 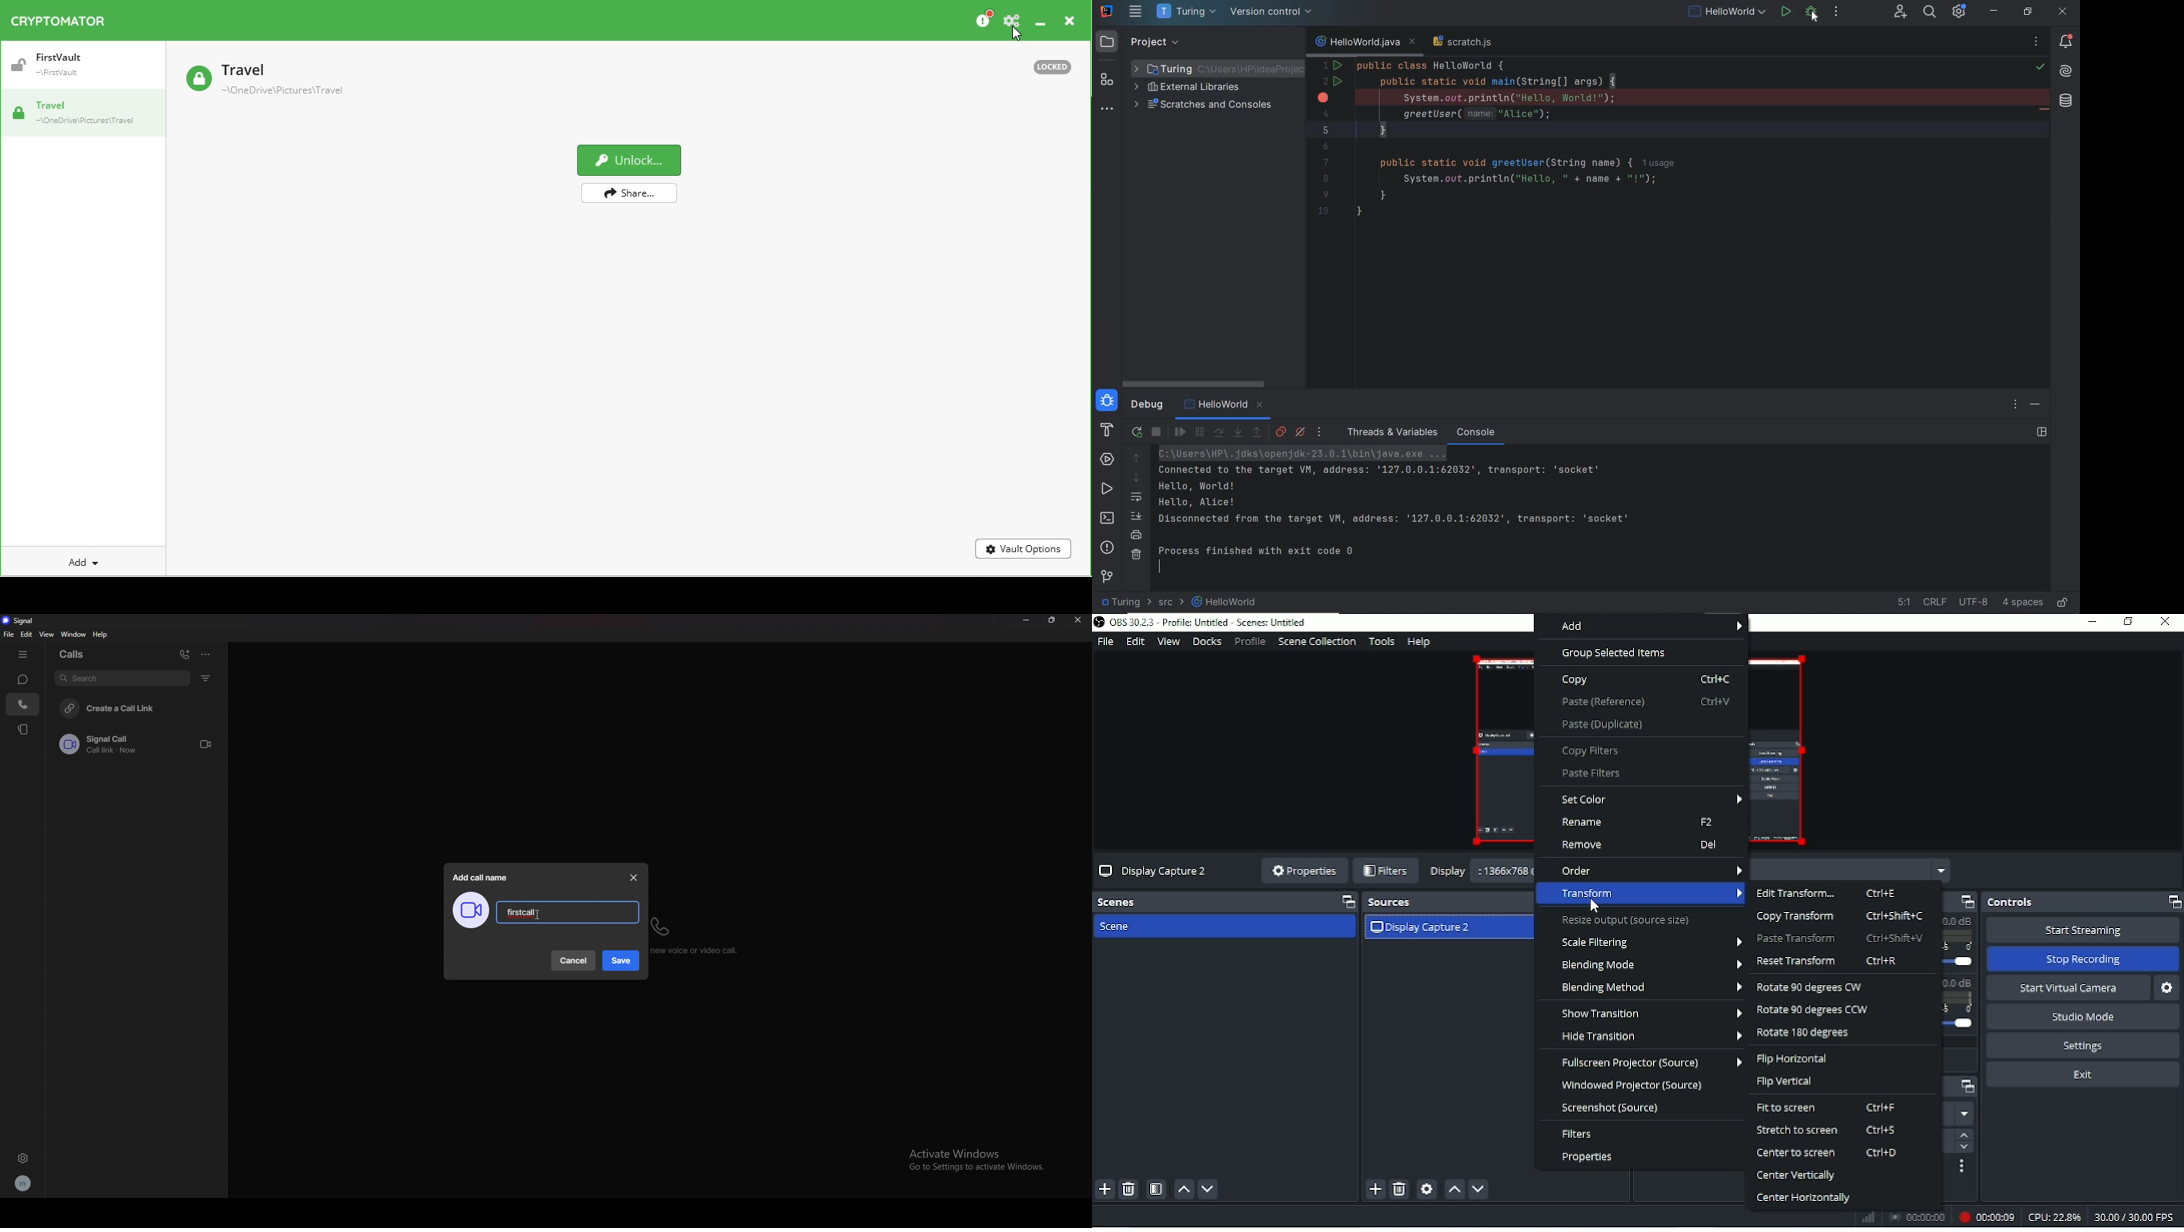 I want to click on Transition properties, so click(x=1962, y=1167).